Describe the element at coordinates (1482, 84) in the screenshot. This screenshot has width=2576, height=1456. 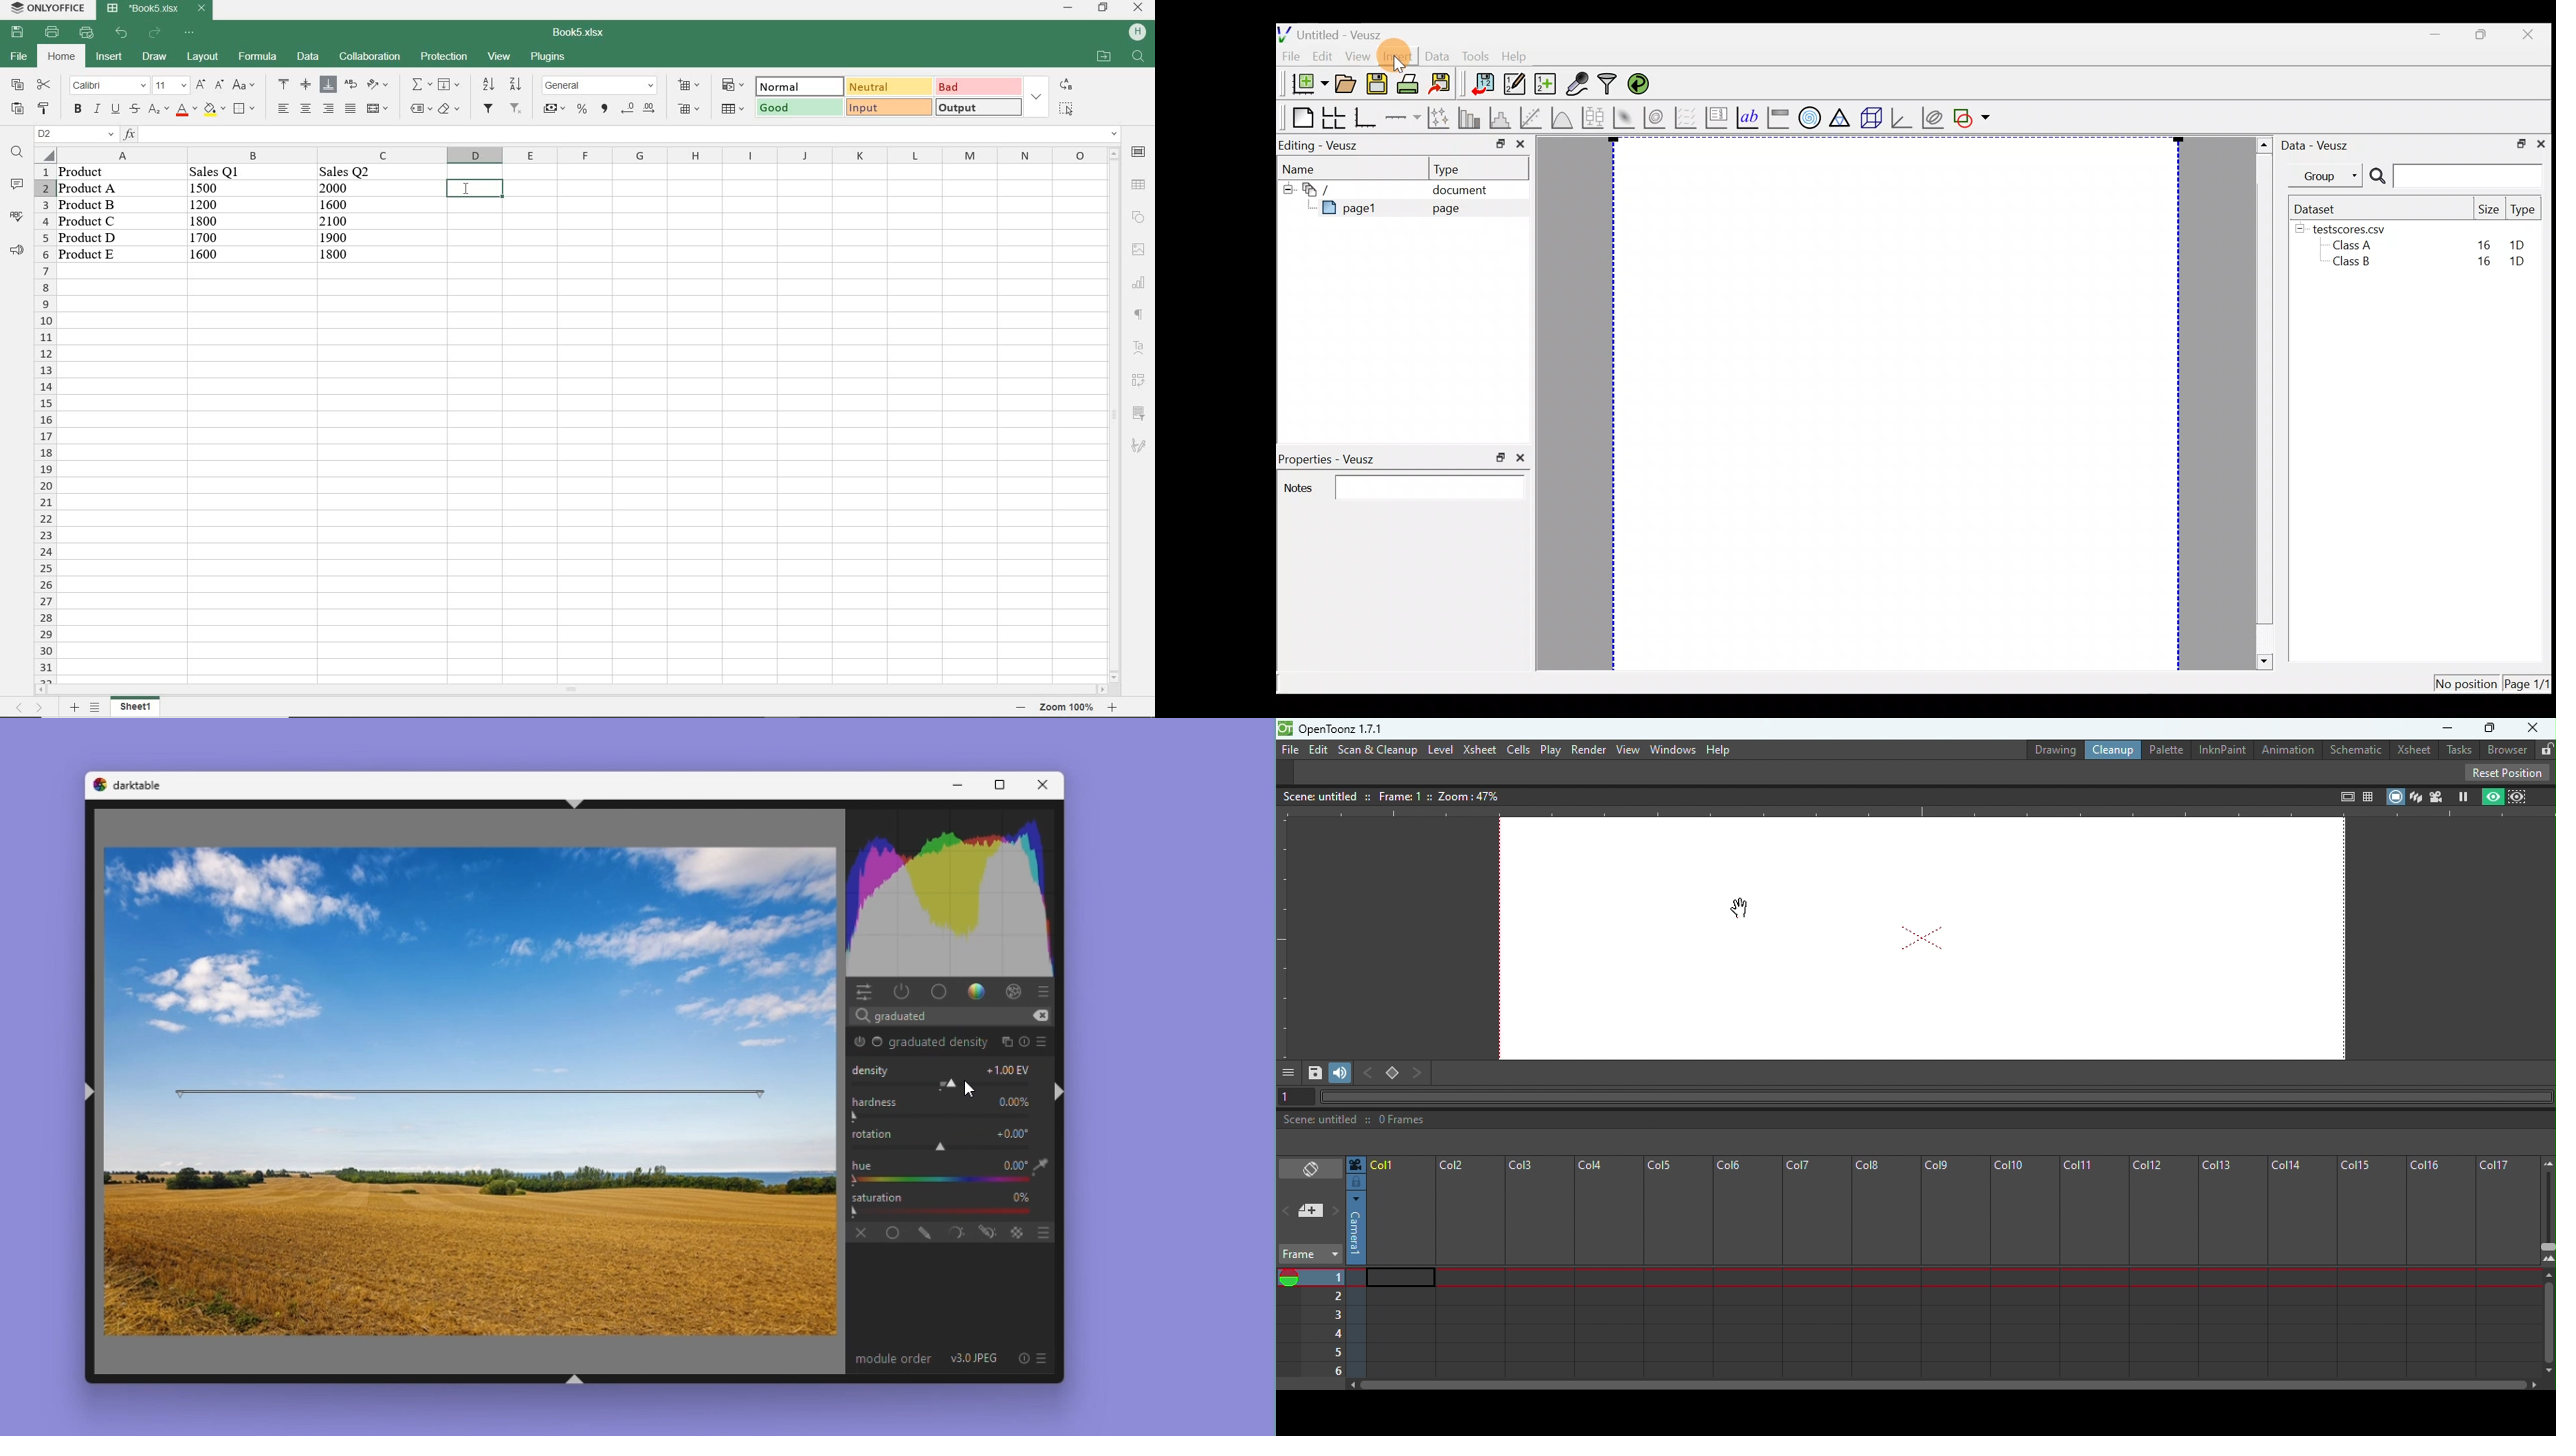
I see `Import data into veusz` at that location.